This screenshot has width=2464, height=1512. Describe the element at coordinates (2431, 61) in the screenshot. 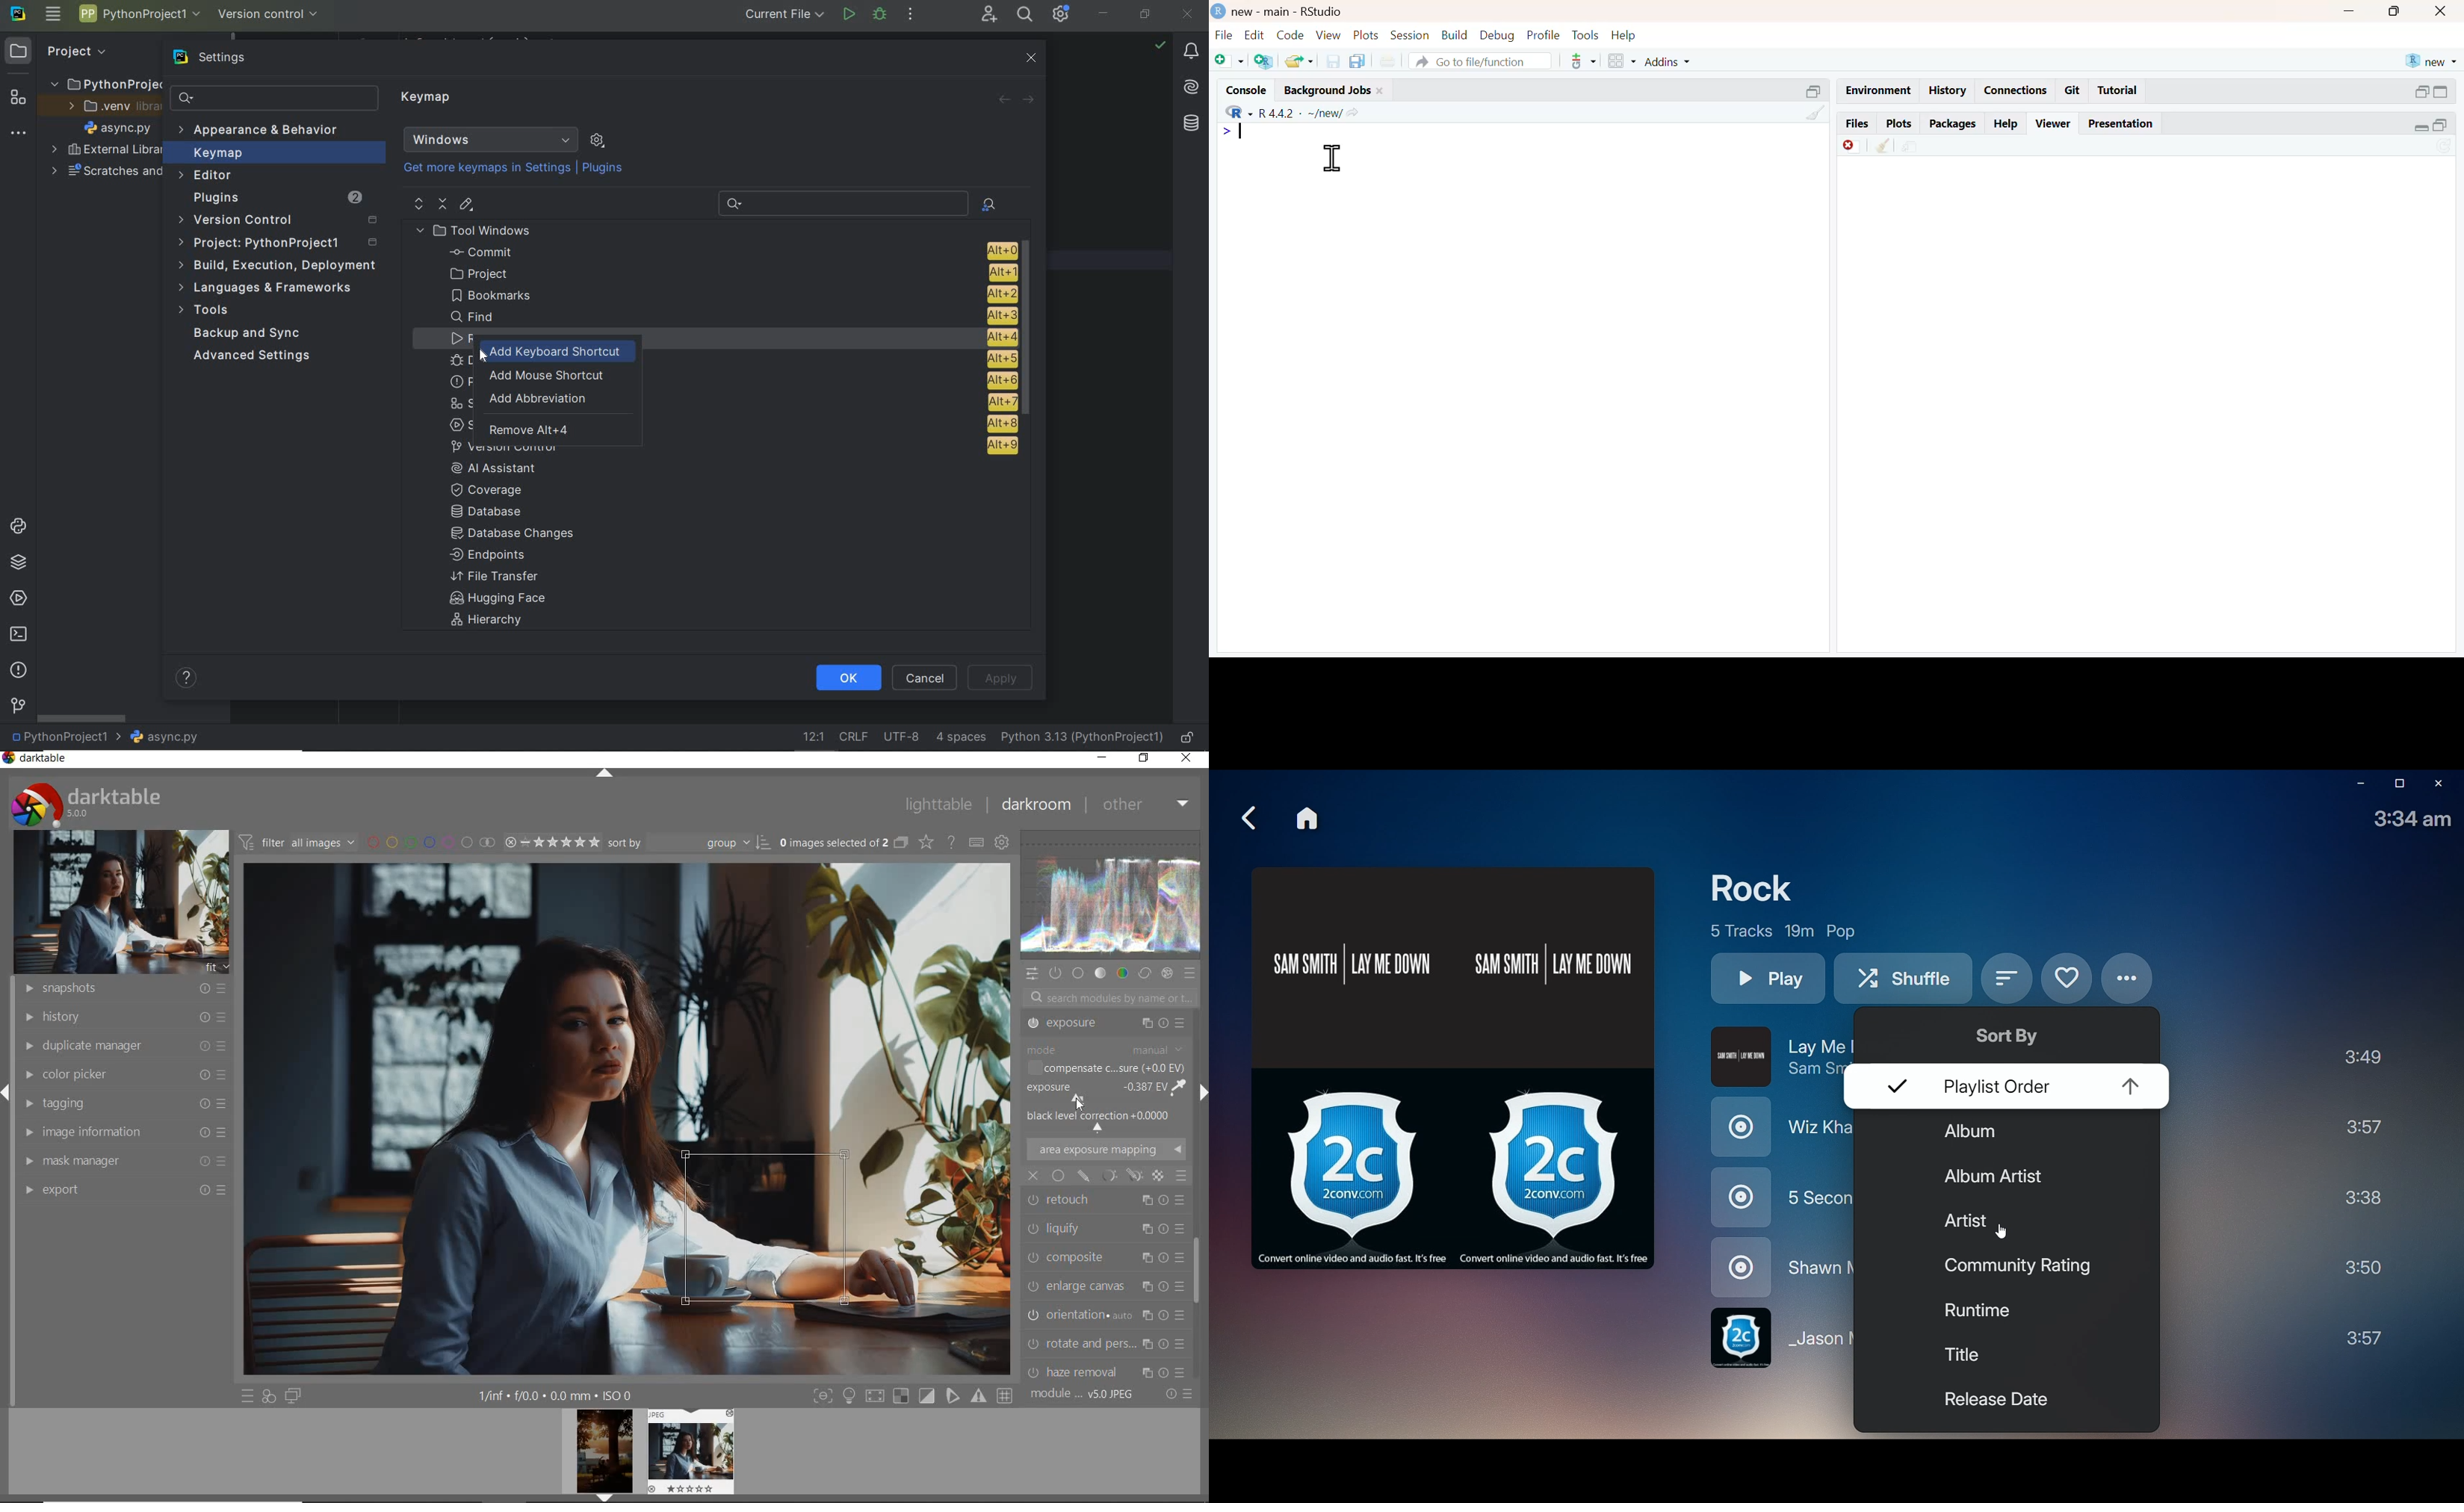

I see `new` at that location.